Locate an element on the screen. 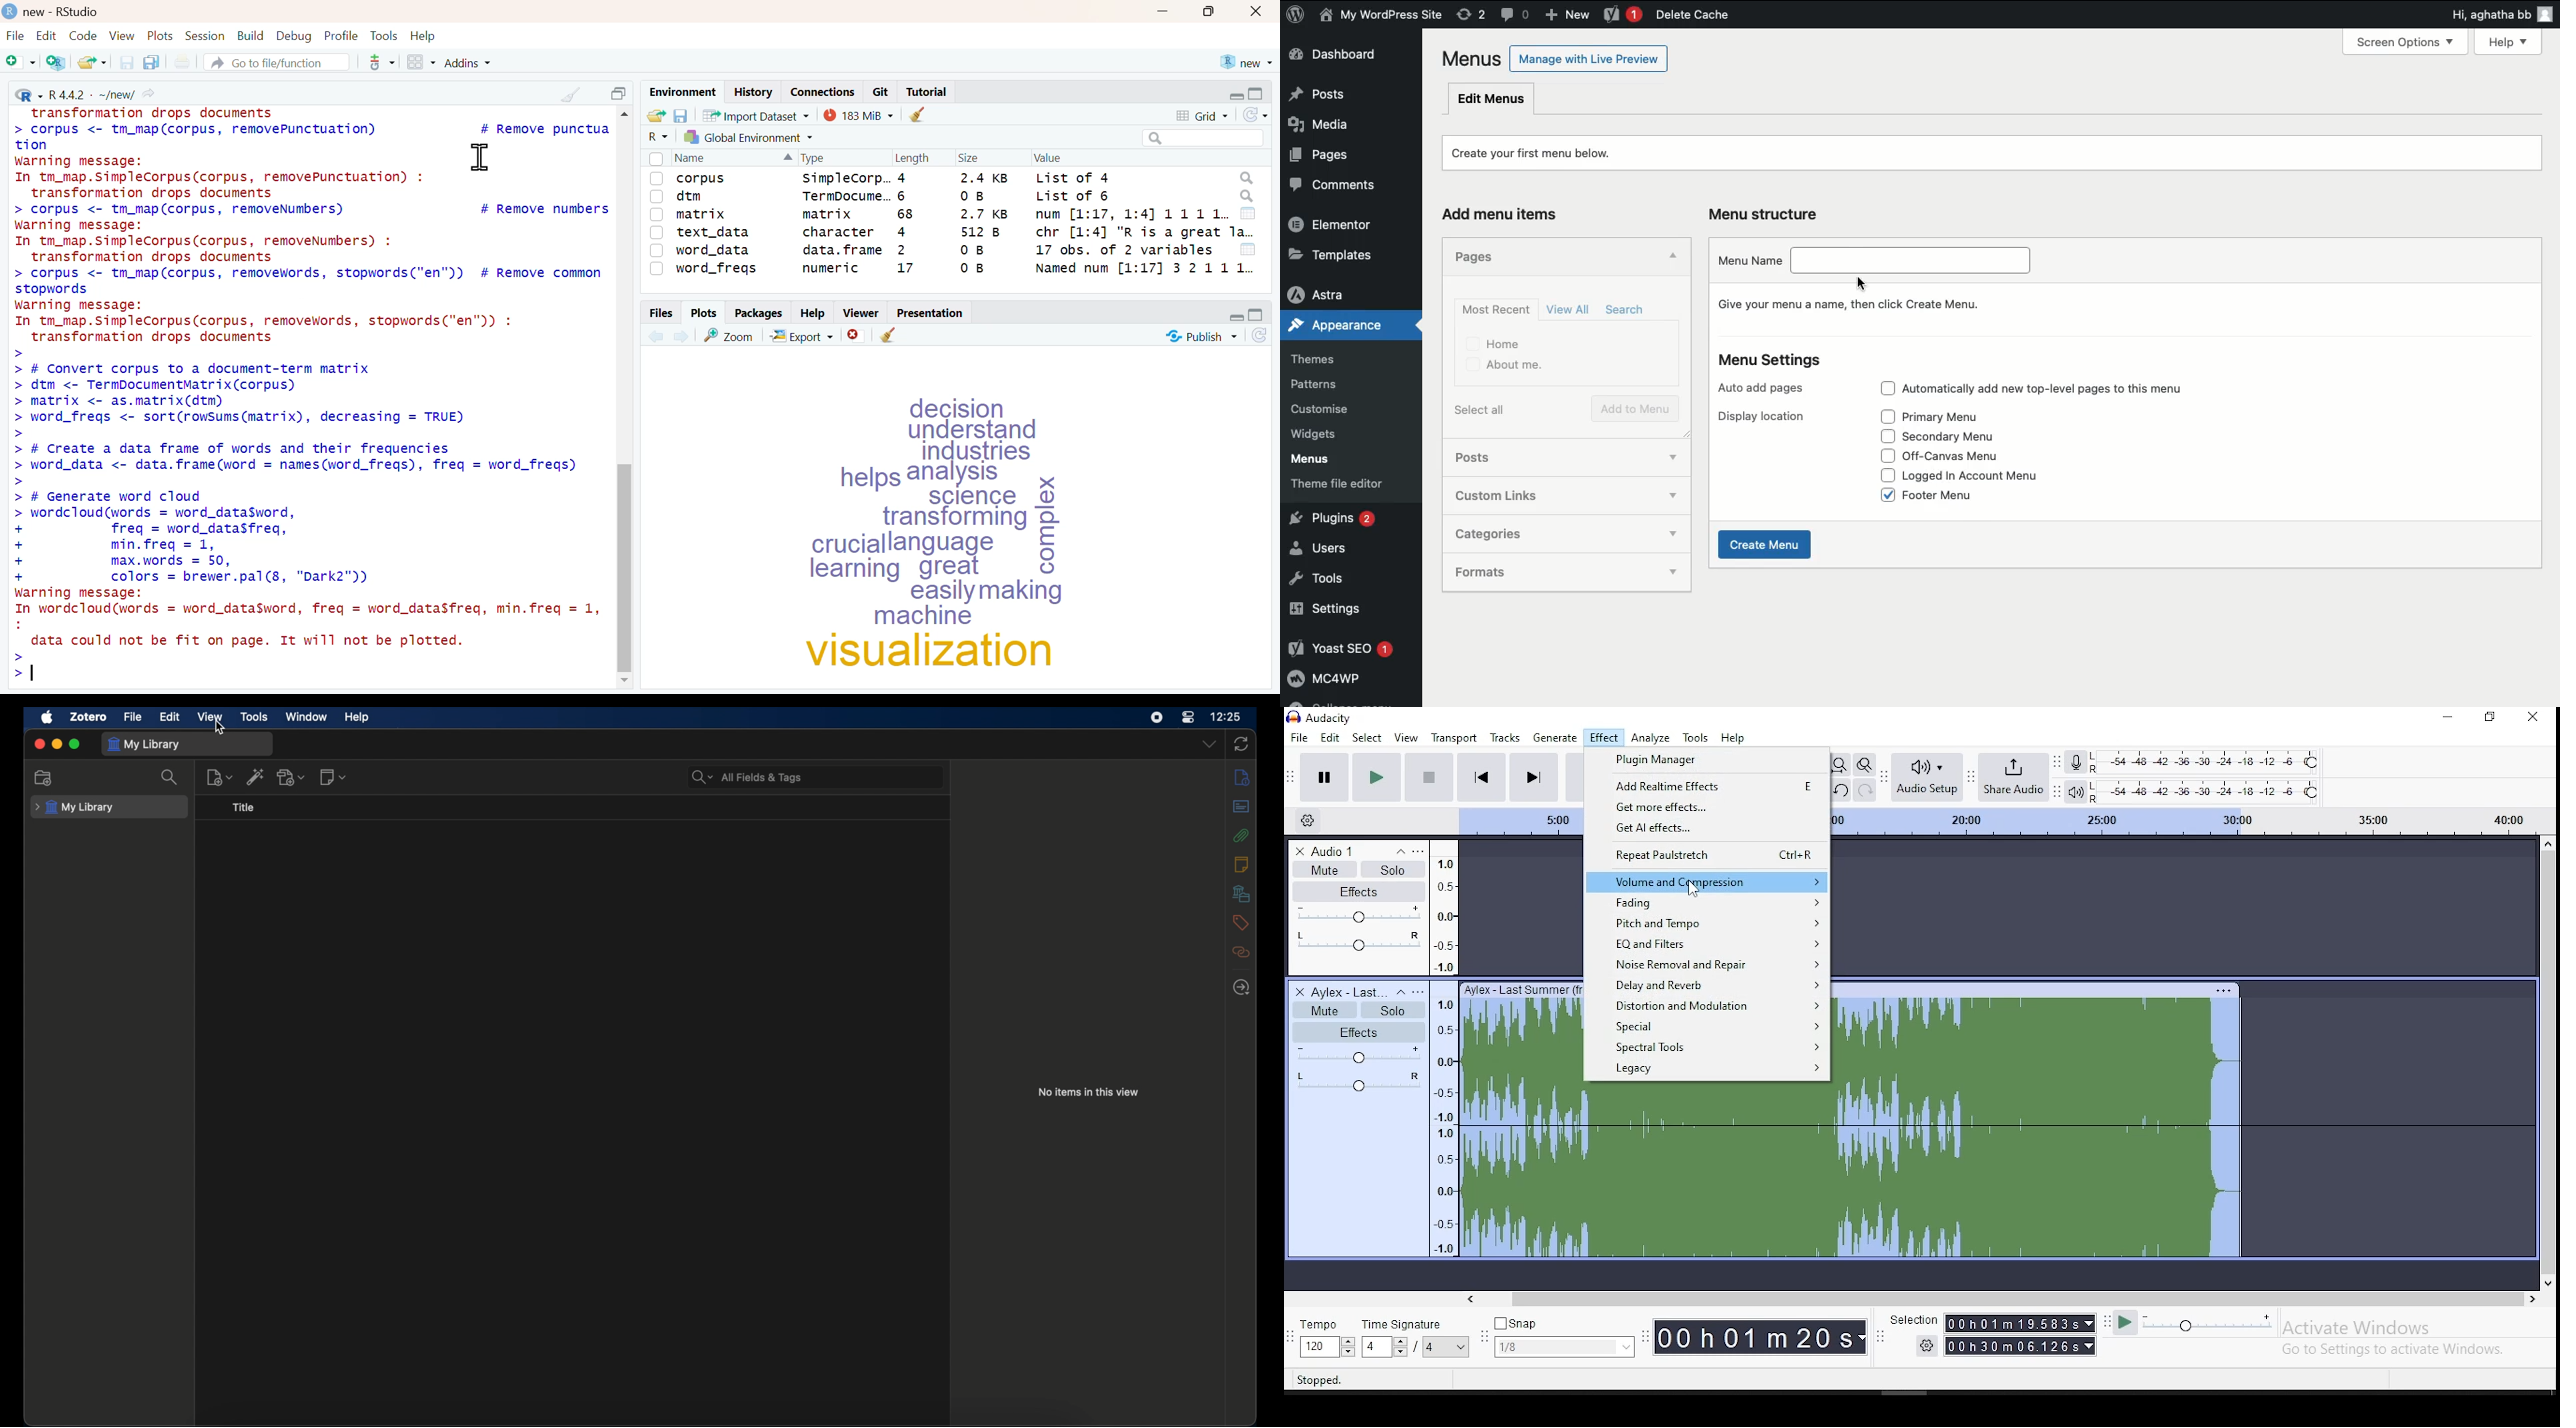 This screenshot has height=1428, width=2576. Code is located at coordinates (83, 35).